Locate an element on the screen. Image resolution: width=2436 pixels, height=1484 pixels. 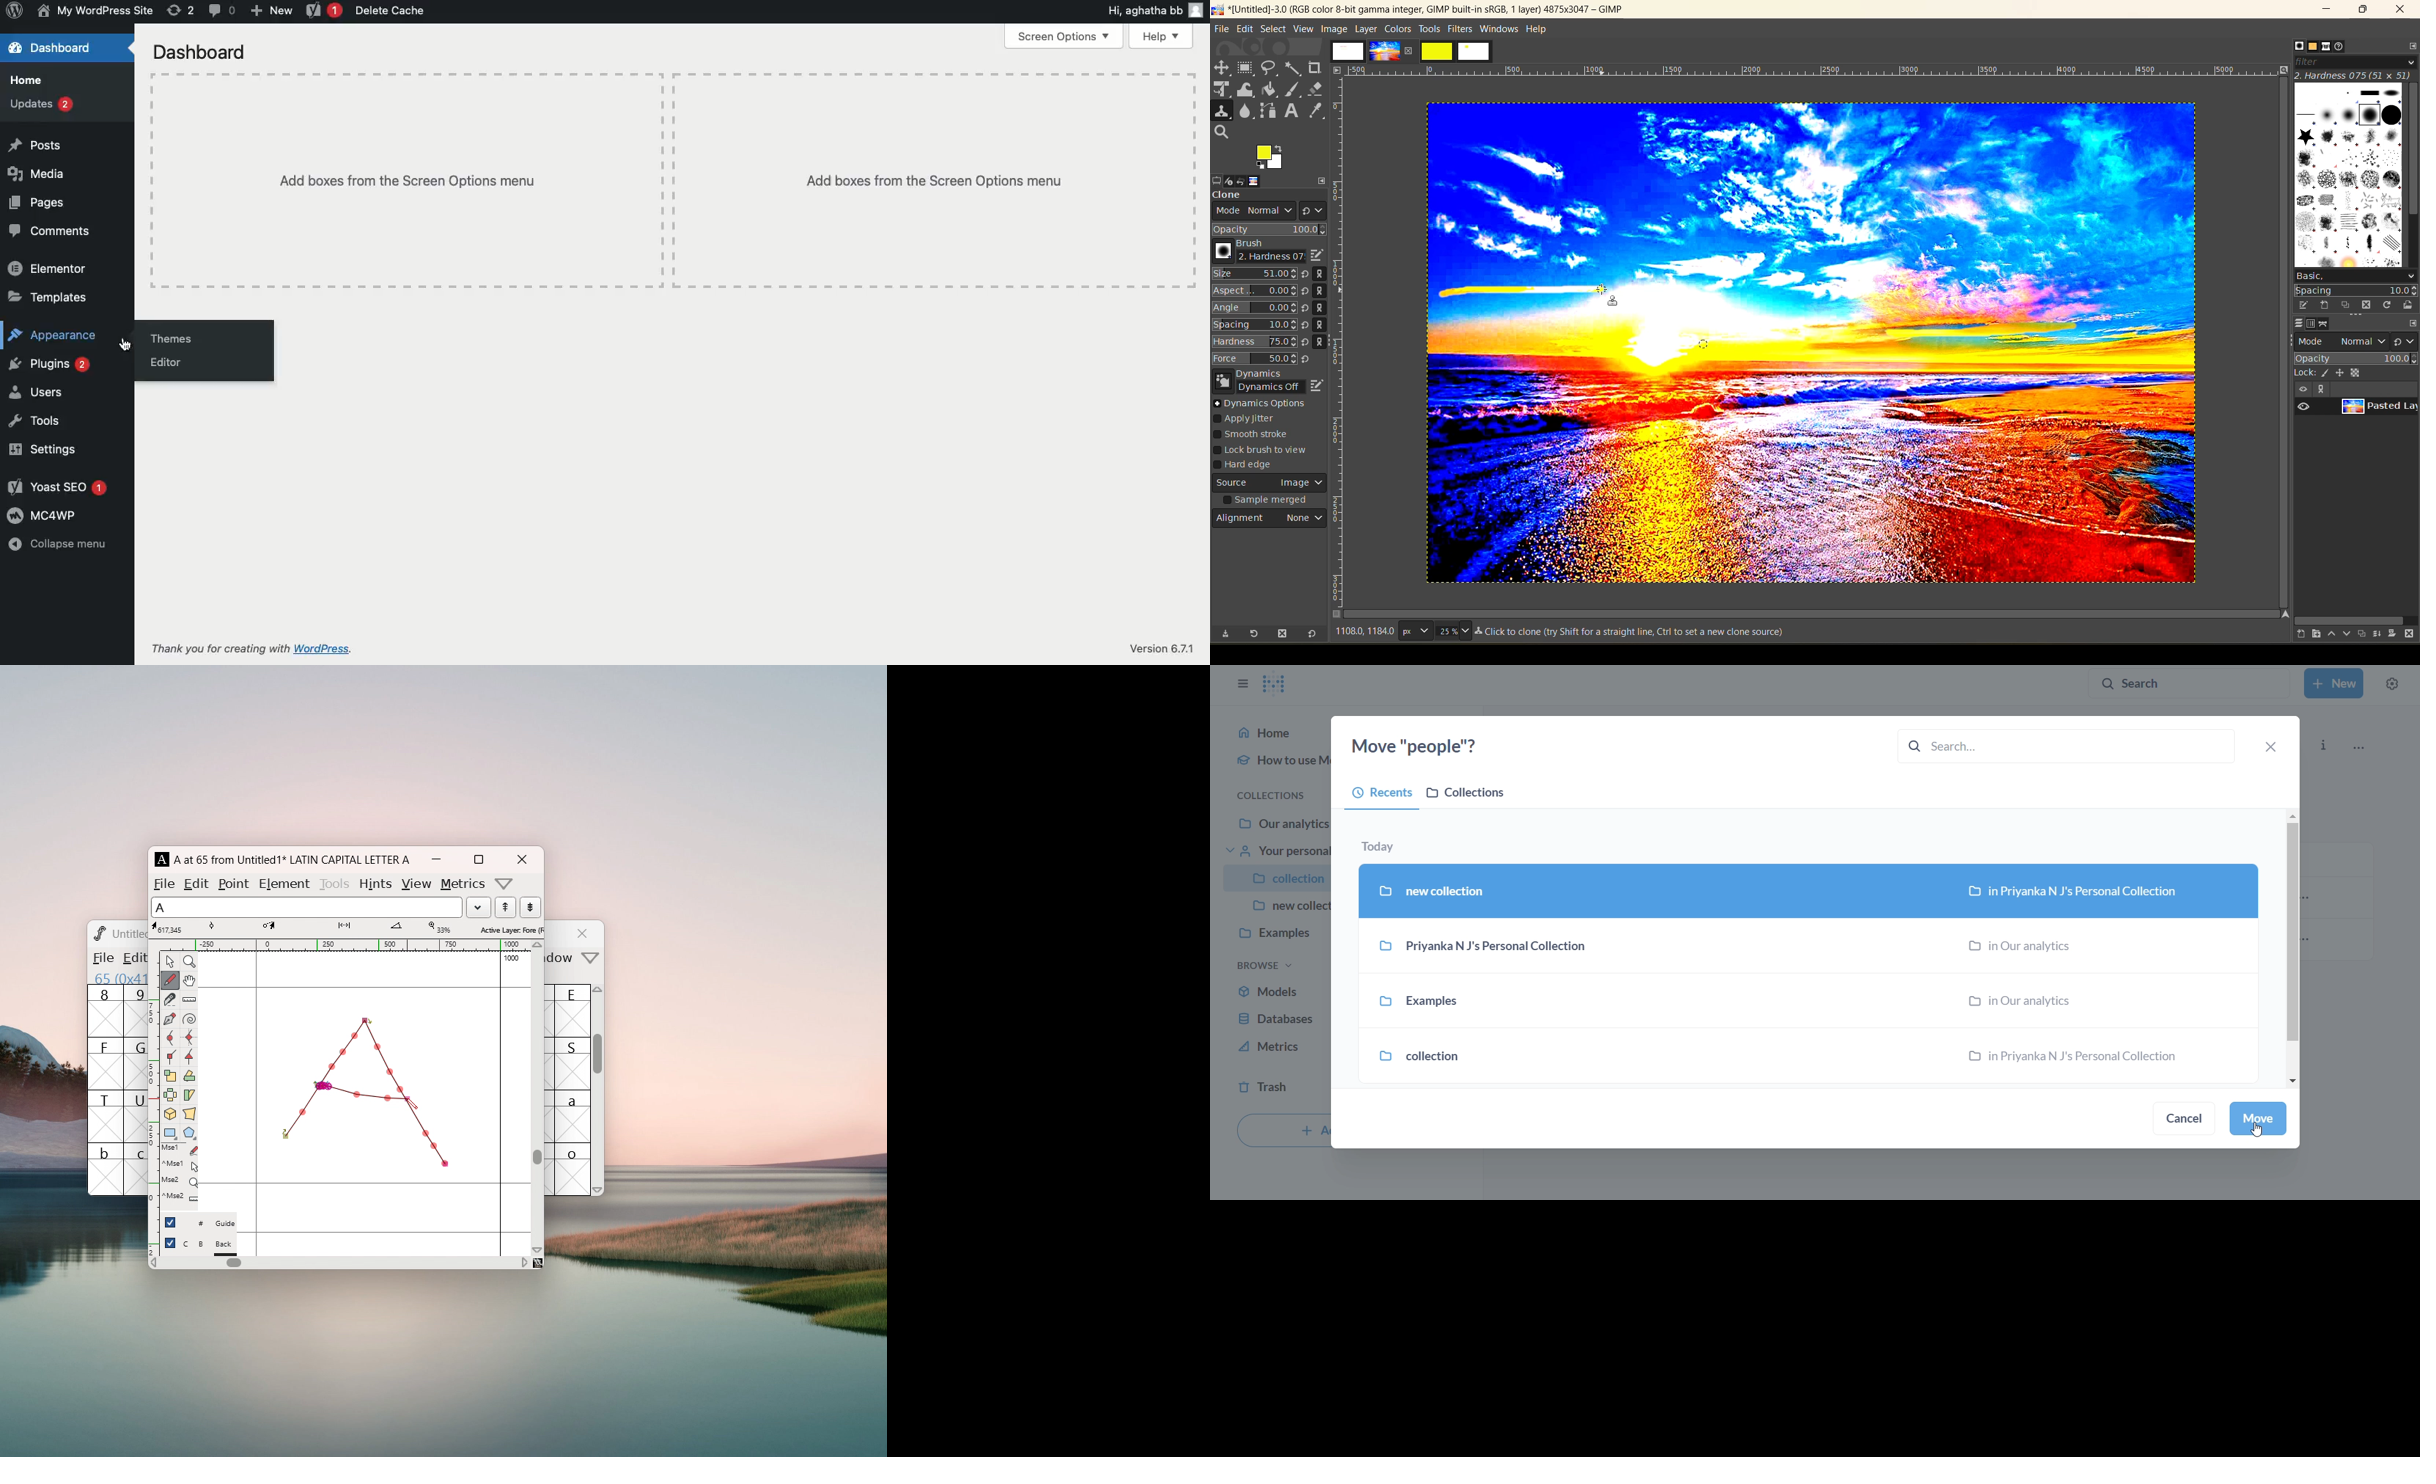
delete this layer is located at coordinates (2412, 635).